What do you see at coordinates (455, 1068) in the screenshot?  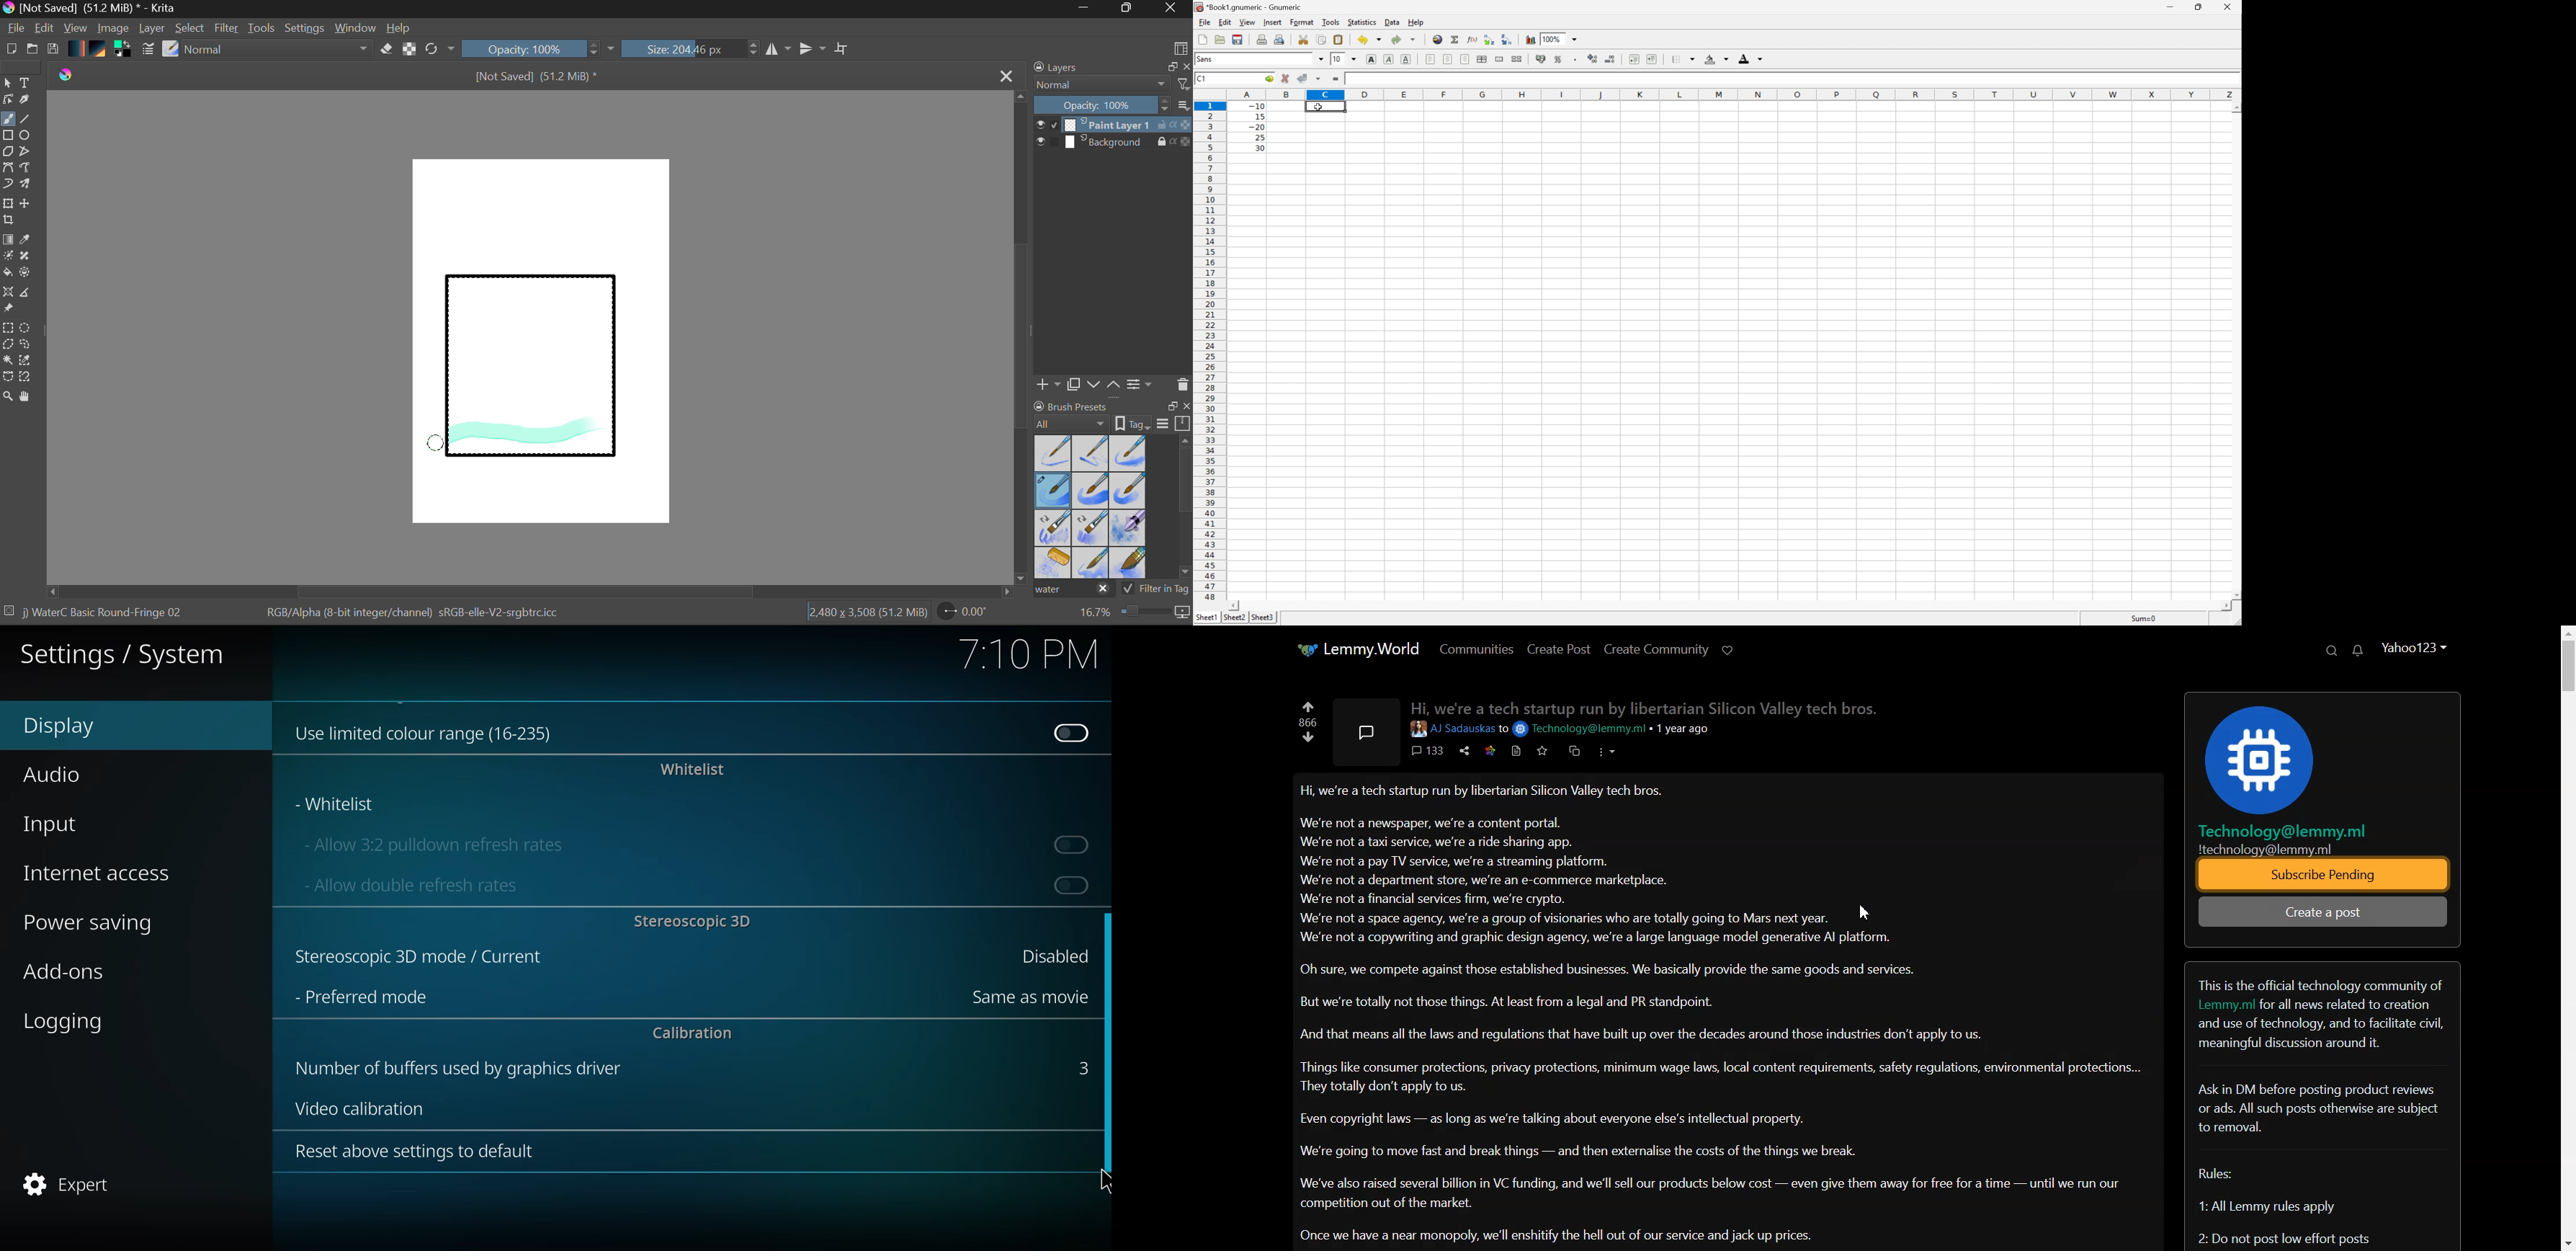 I see `number of buffers` at bounding box center [455, 1068].